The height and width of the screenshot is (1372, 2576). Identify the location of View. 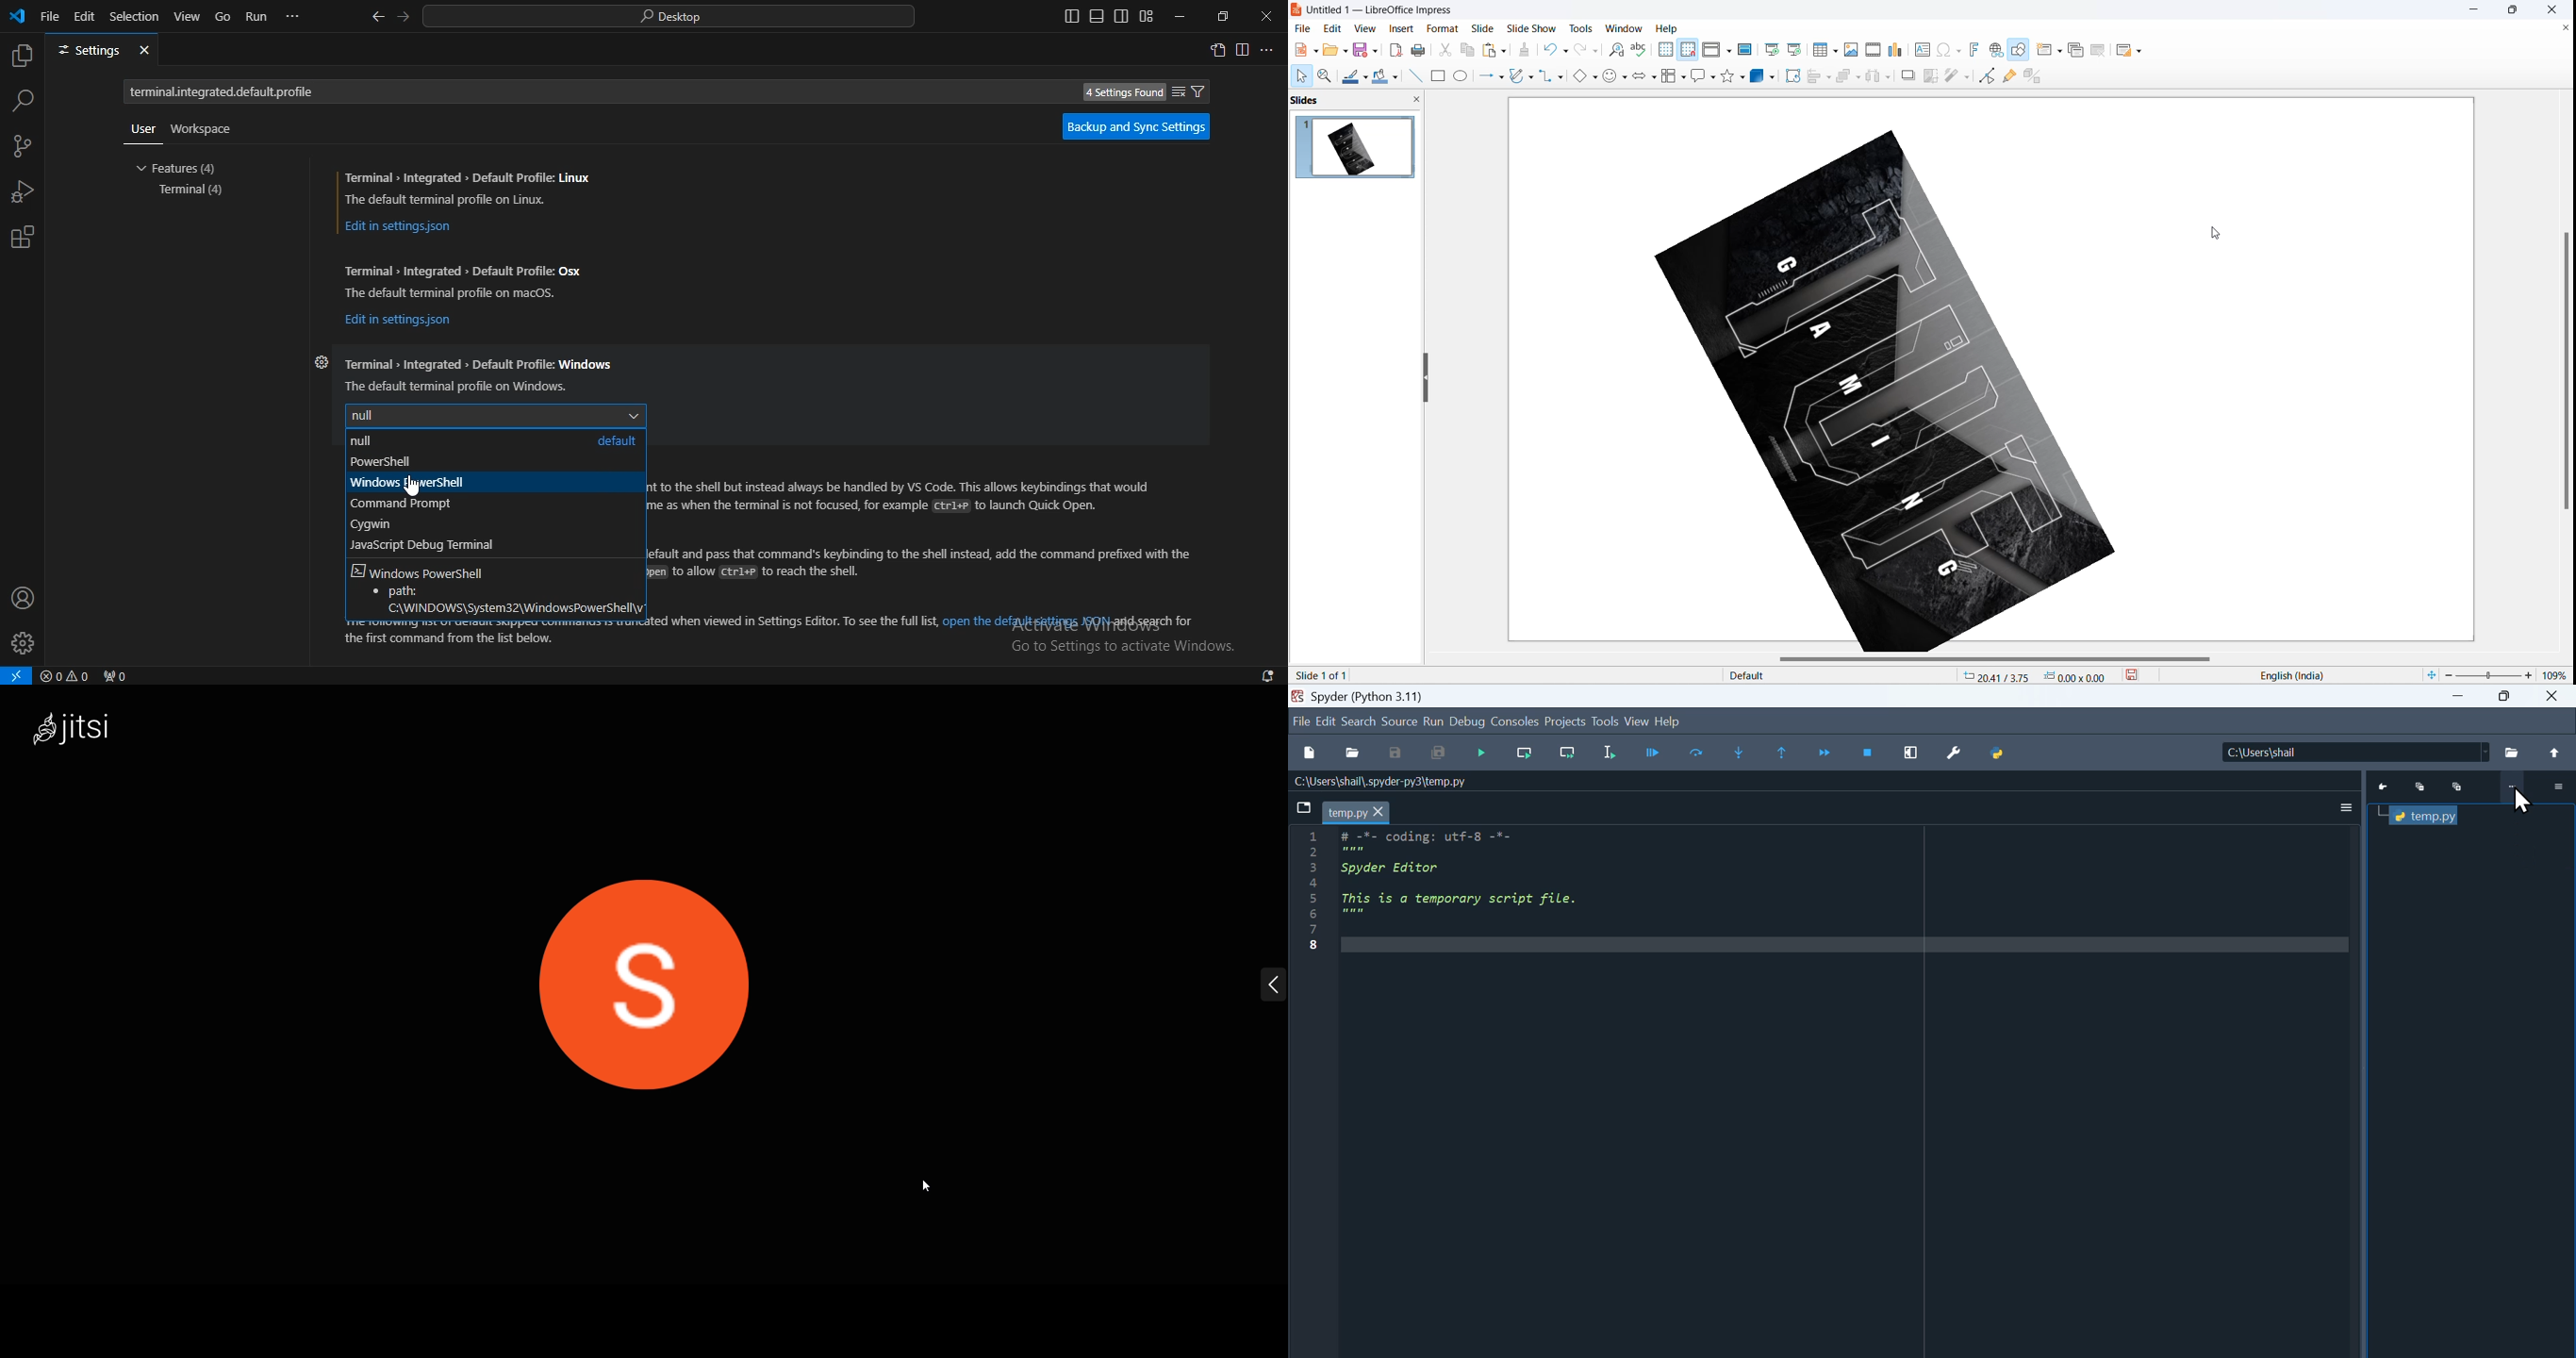
(1637, 722).